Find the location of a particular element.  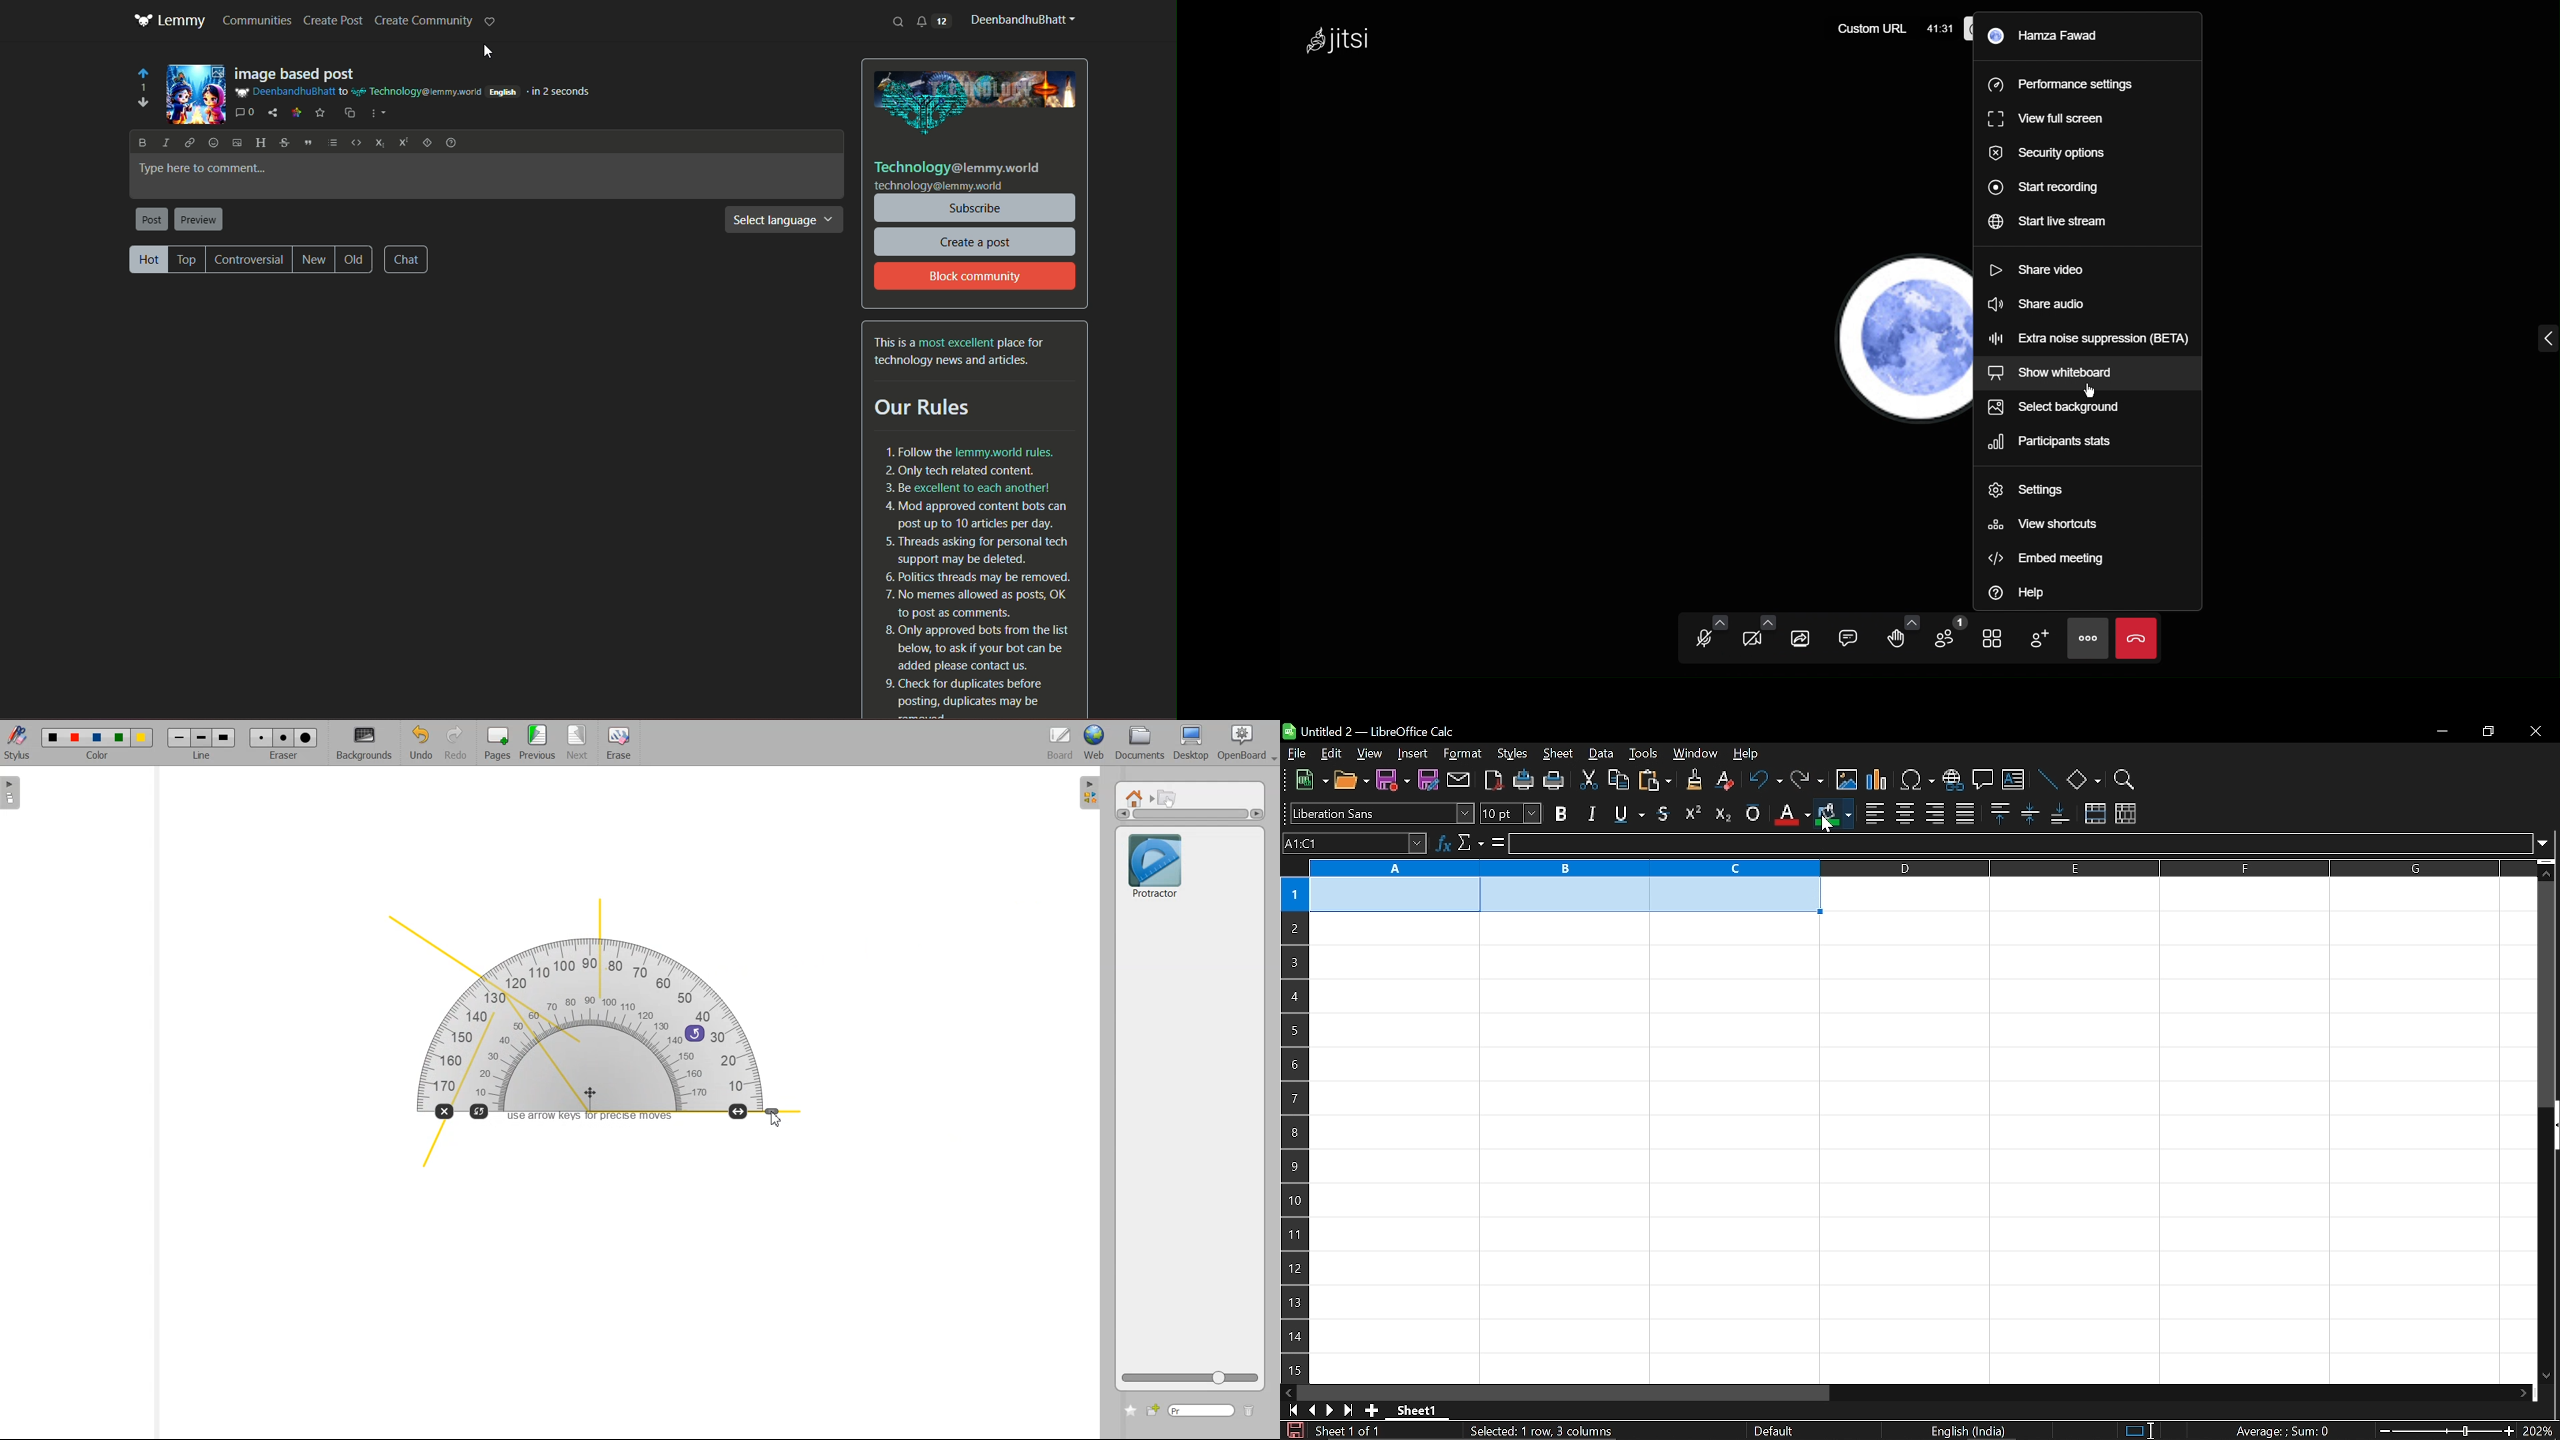

View shortcuts is located at coordinates (2042, 526).